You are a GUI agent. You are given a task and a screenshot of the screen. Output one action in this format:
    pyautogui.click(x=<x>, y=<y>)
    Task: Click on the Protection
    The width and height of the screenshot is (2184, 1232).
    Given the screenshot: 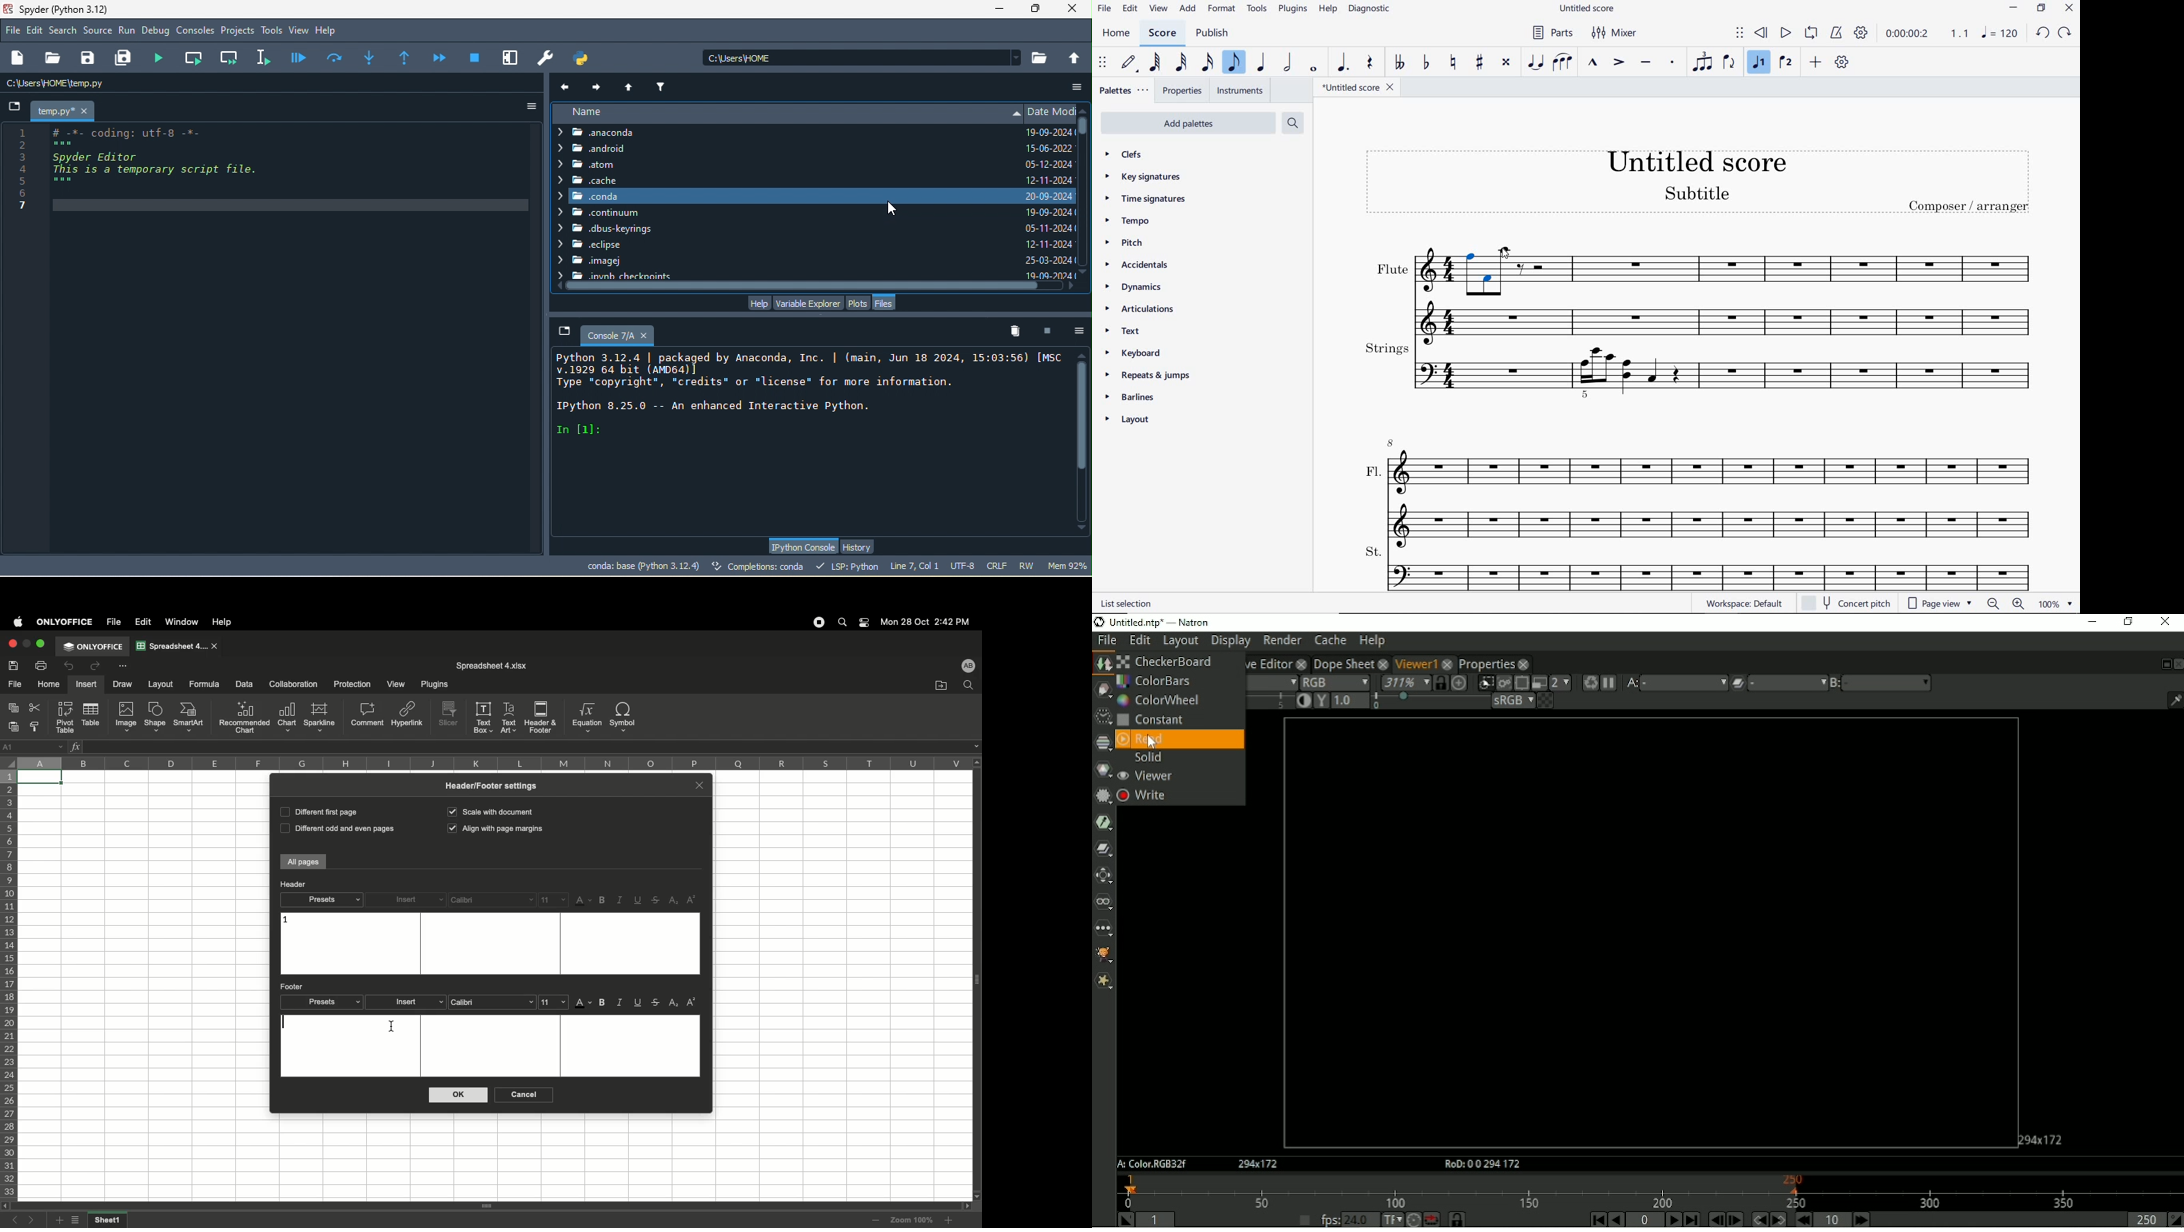 What is the action you would take?
    pyautogui.click(x=349, y=684)
    